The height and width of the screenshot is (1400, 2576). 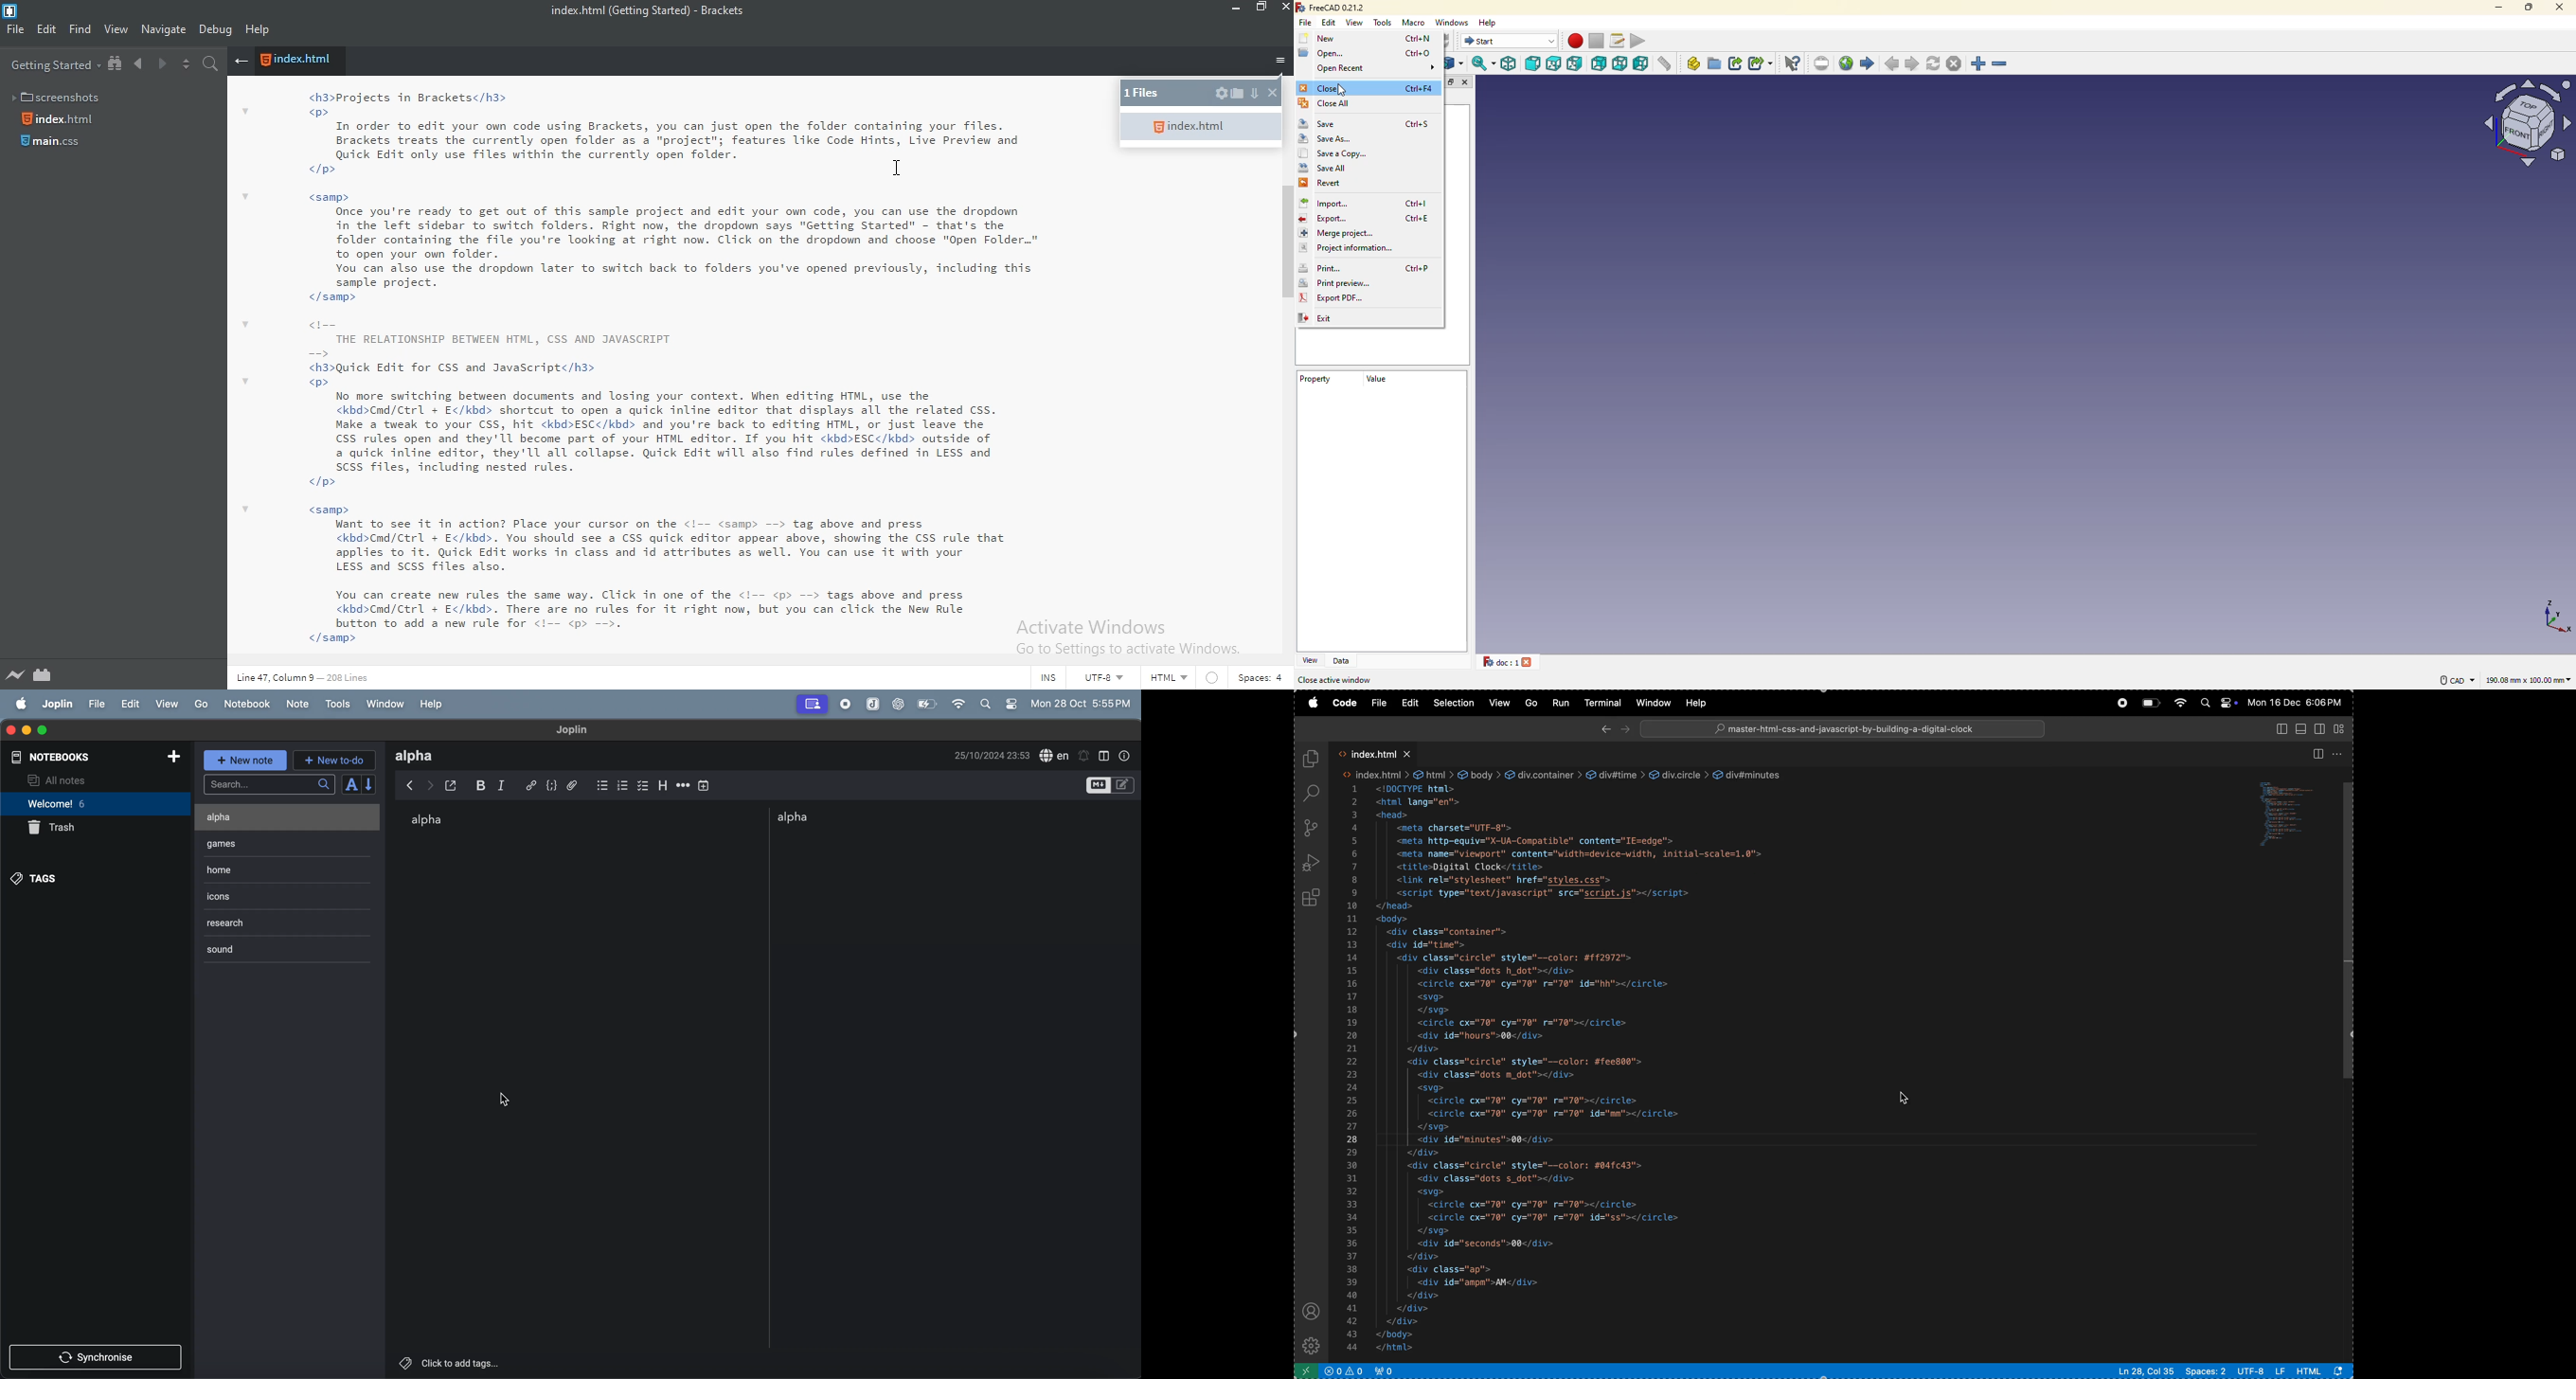 What do you see at coordinates (299, 62) in the screenshot?
I see `Index.html` at bounding box center [299, 62].